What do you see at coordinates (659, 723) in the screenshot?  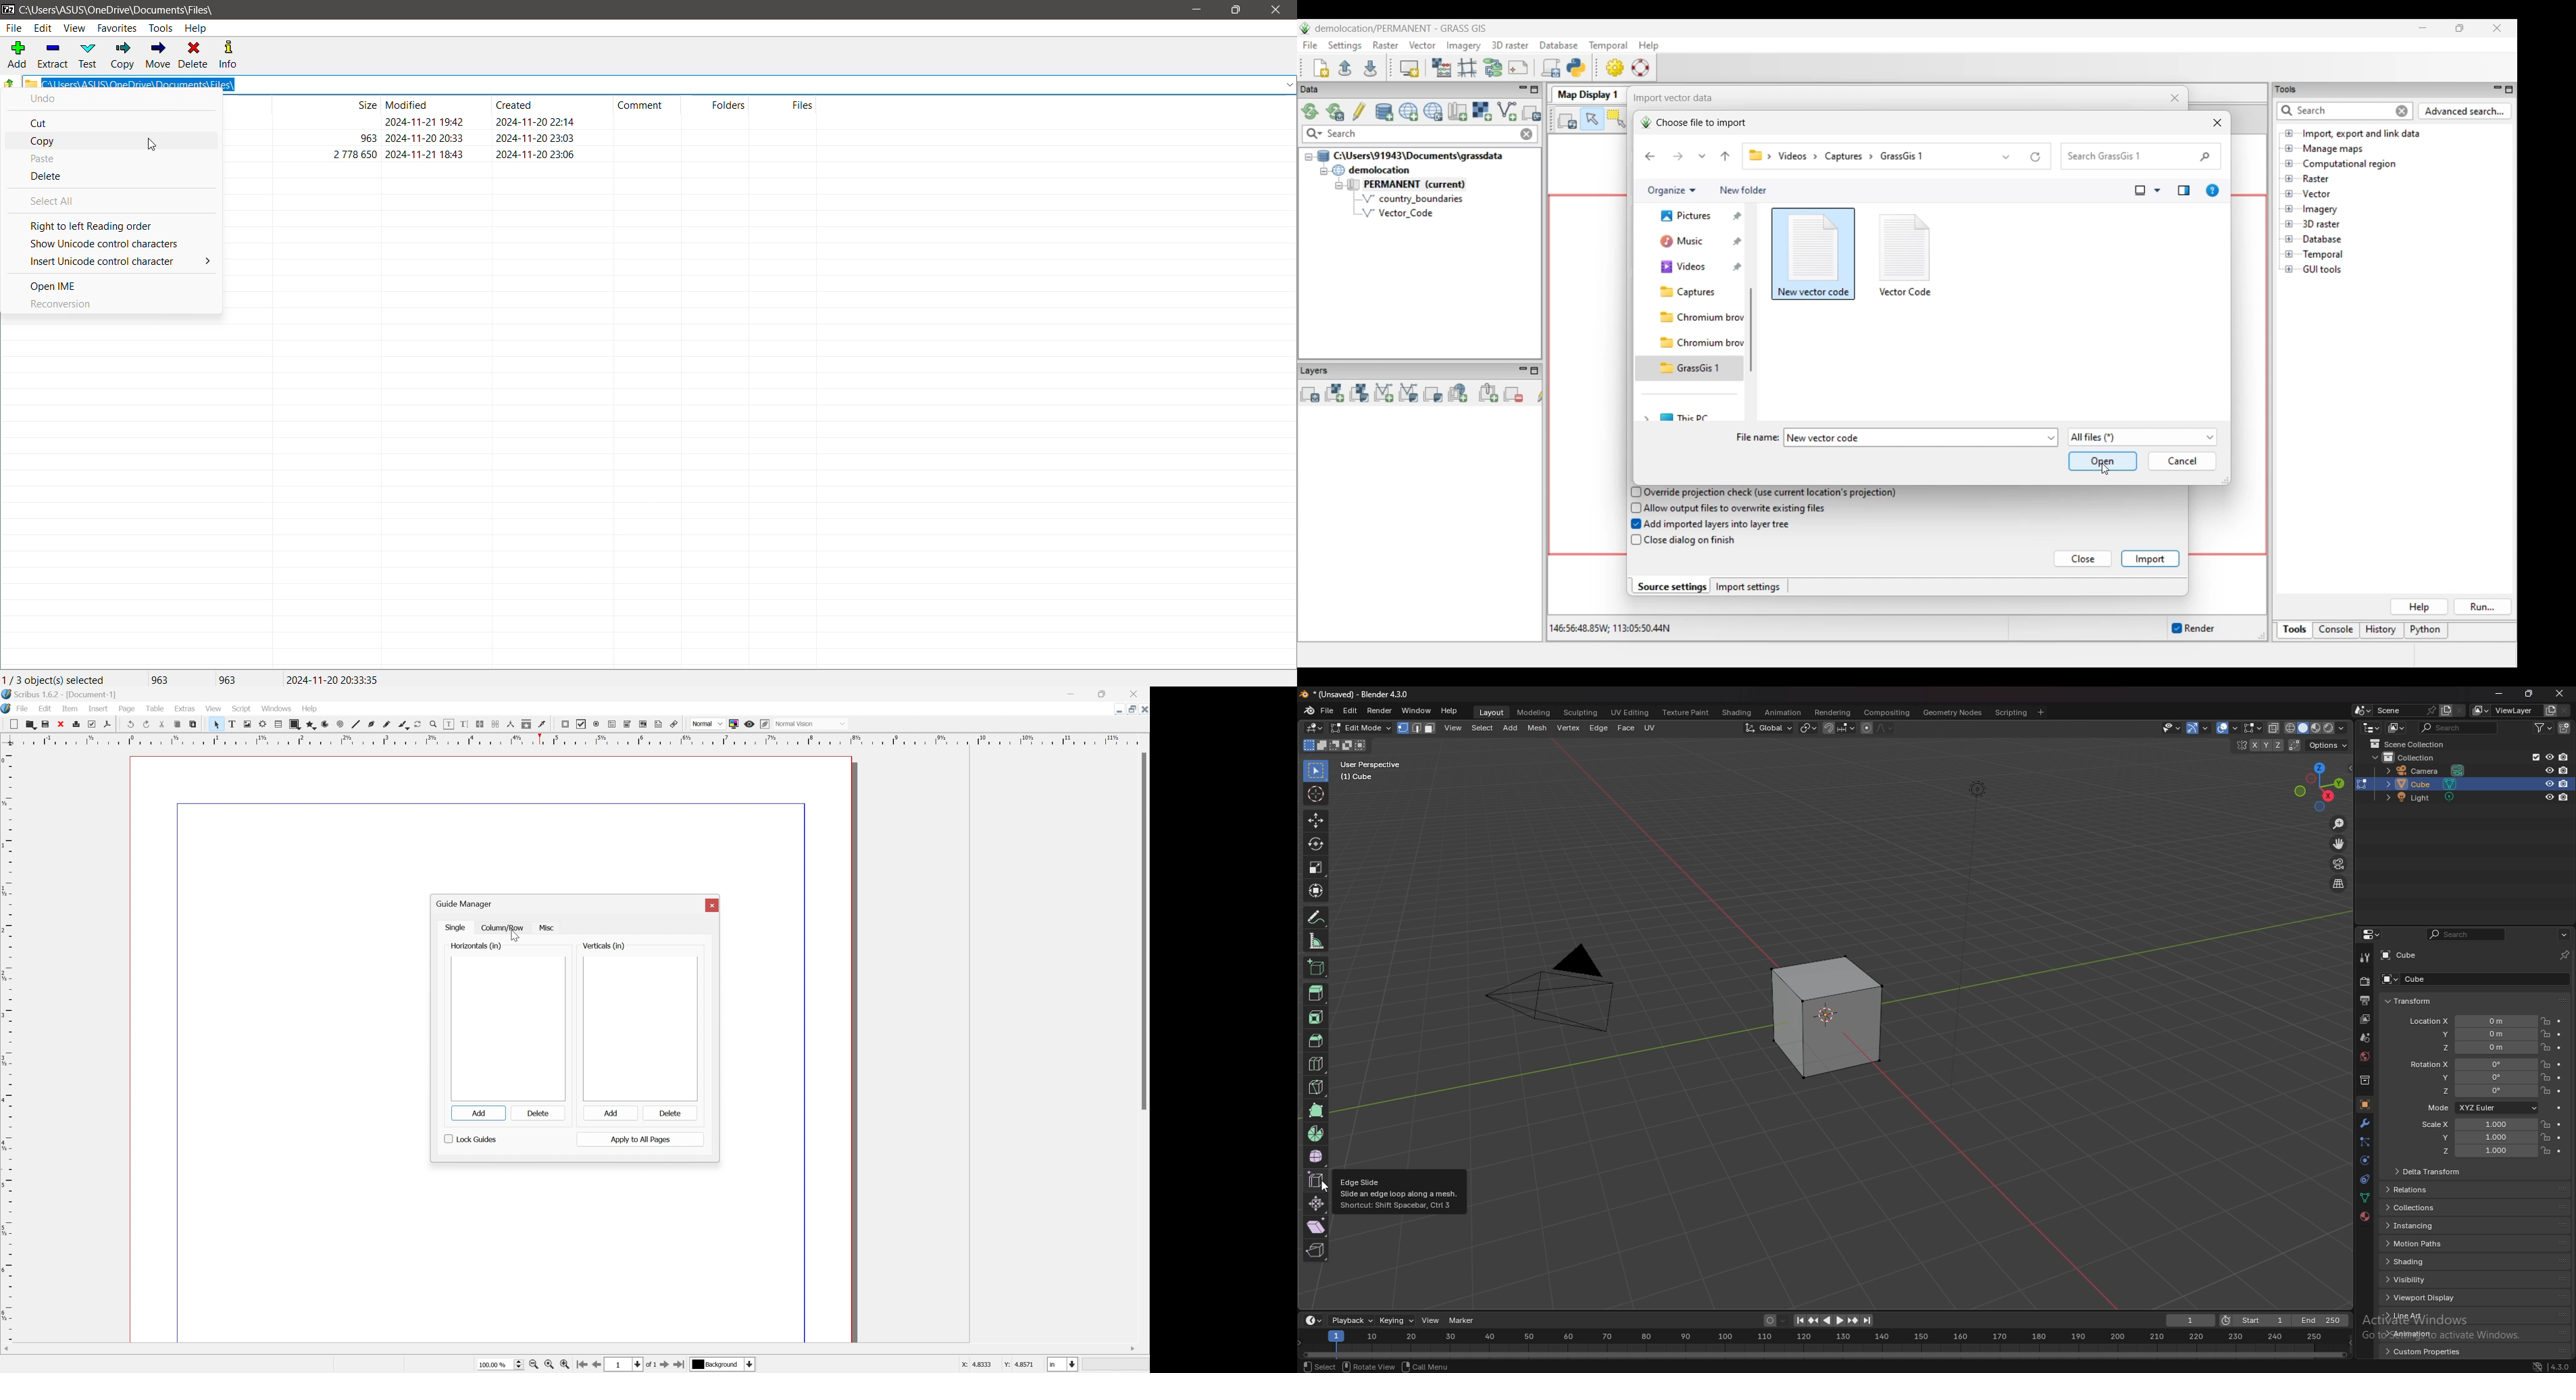 I see `text annotation` at bounding box center [659, 723].